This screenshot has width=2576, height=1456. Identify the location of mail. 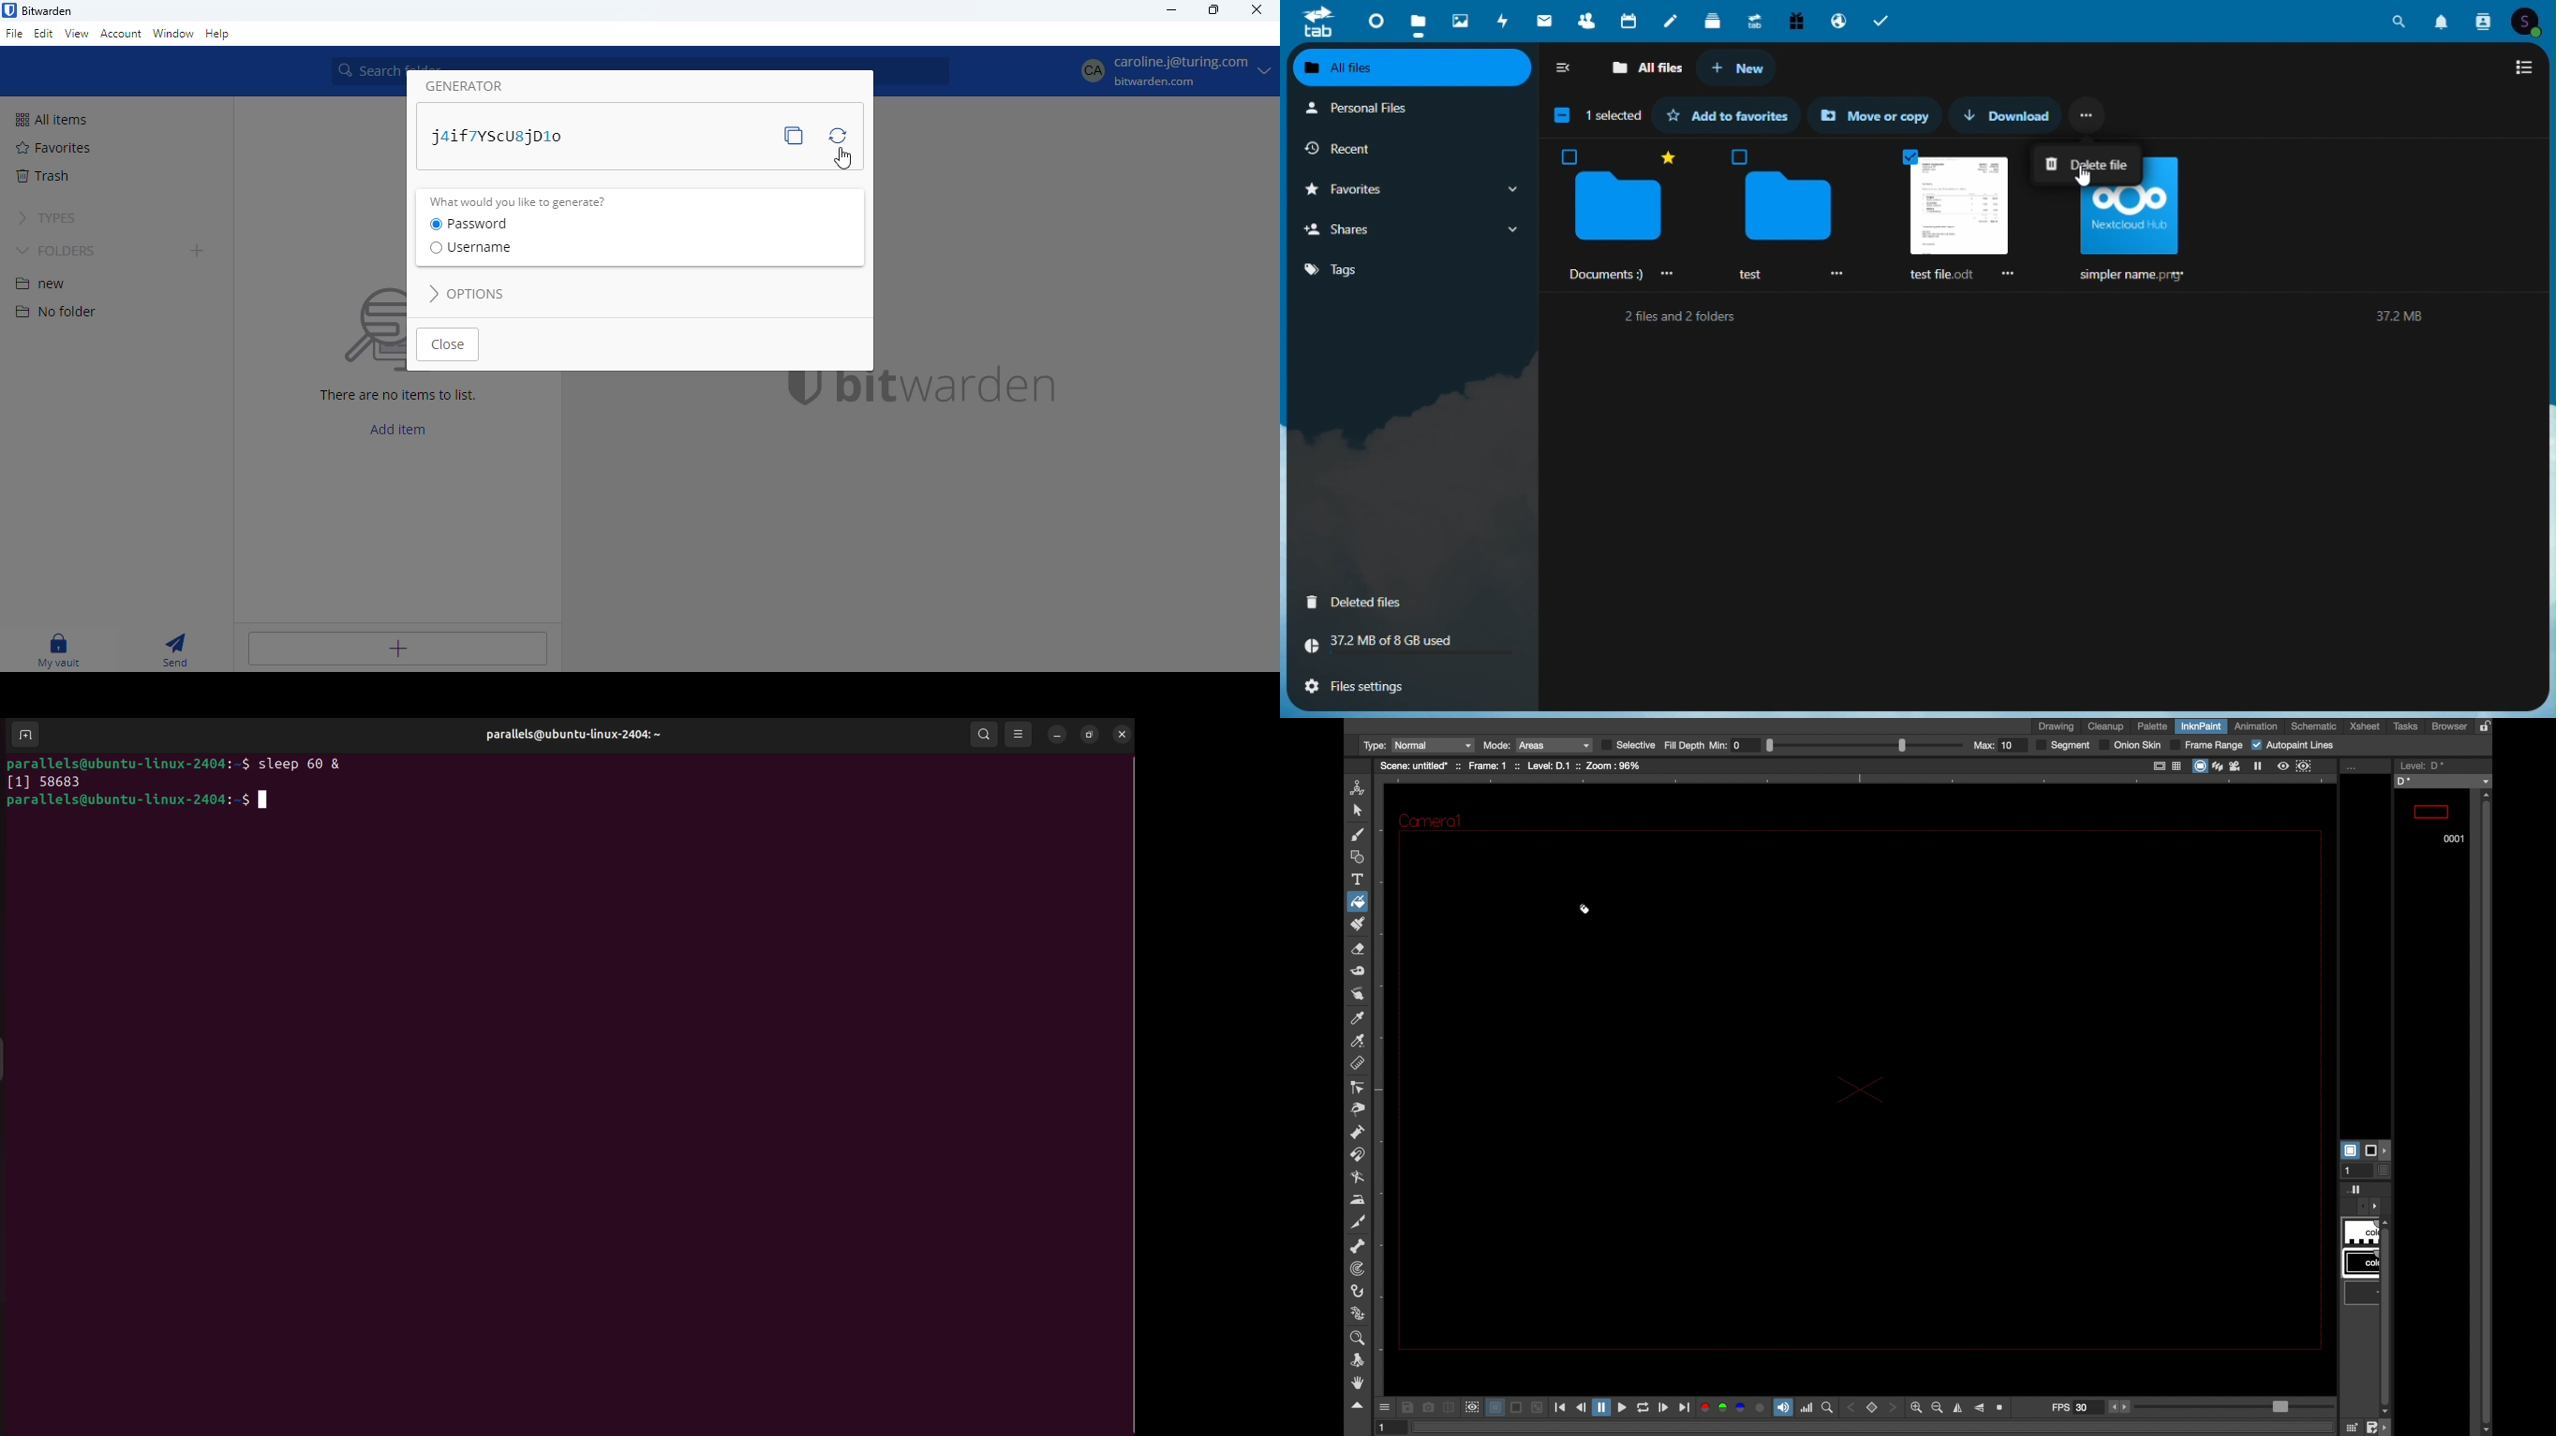
(1546, 19).